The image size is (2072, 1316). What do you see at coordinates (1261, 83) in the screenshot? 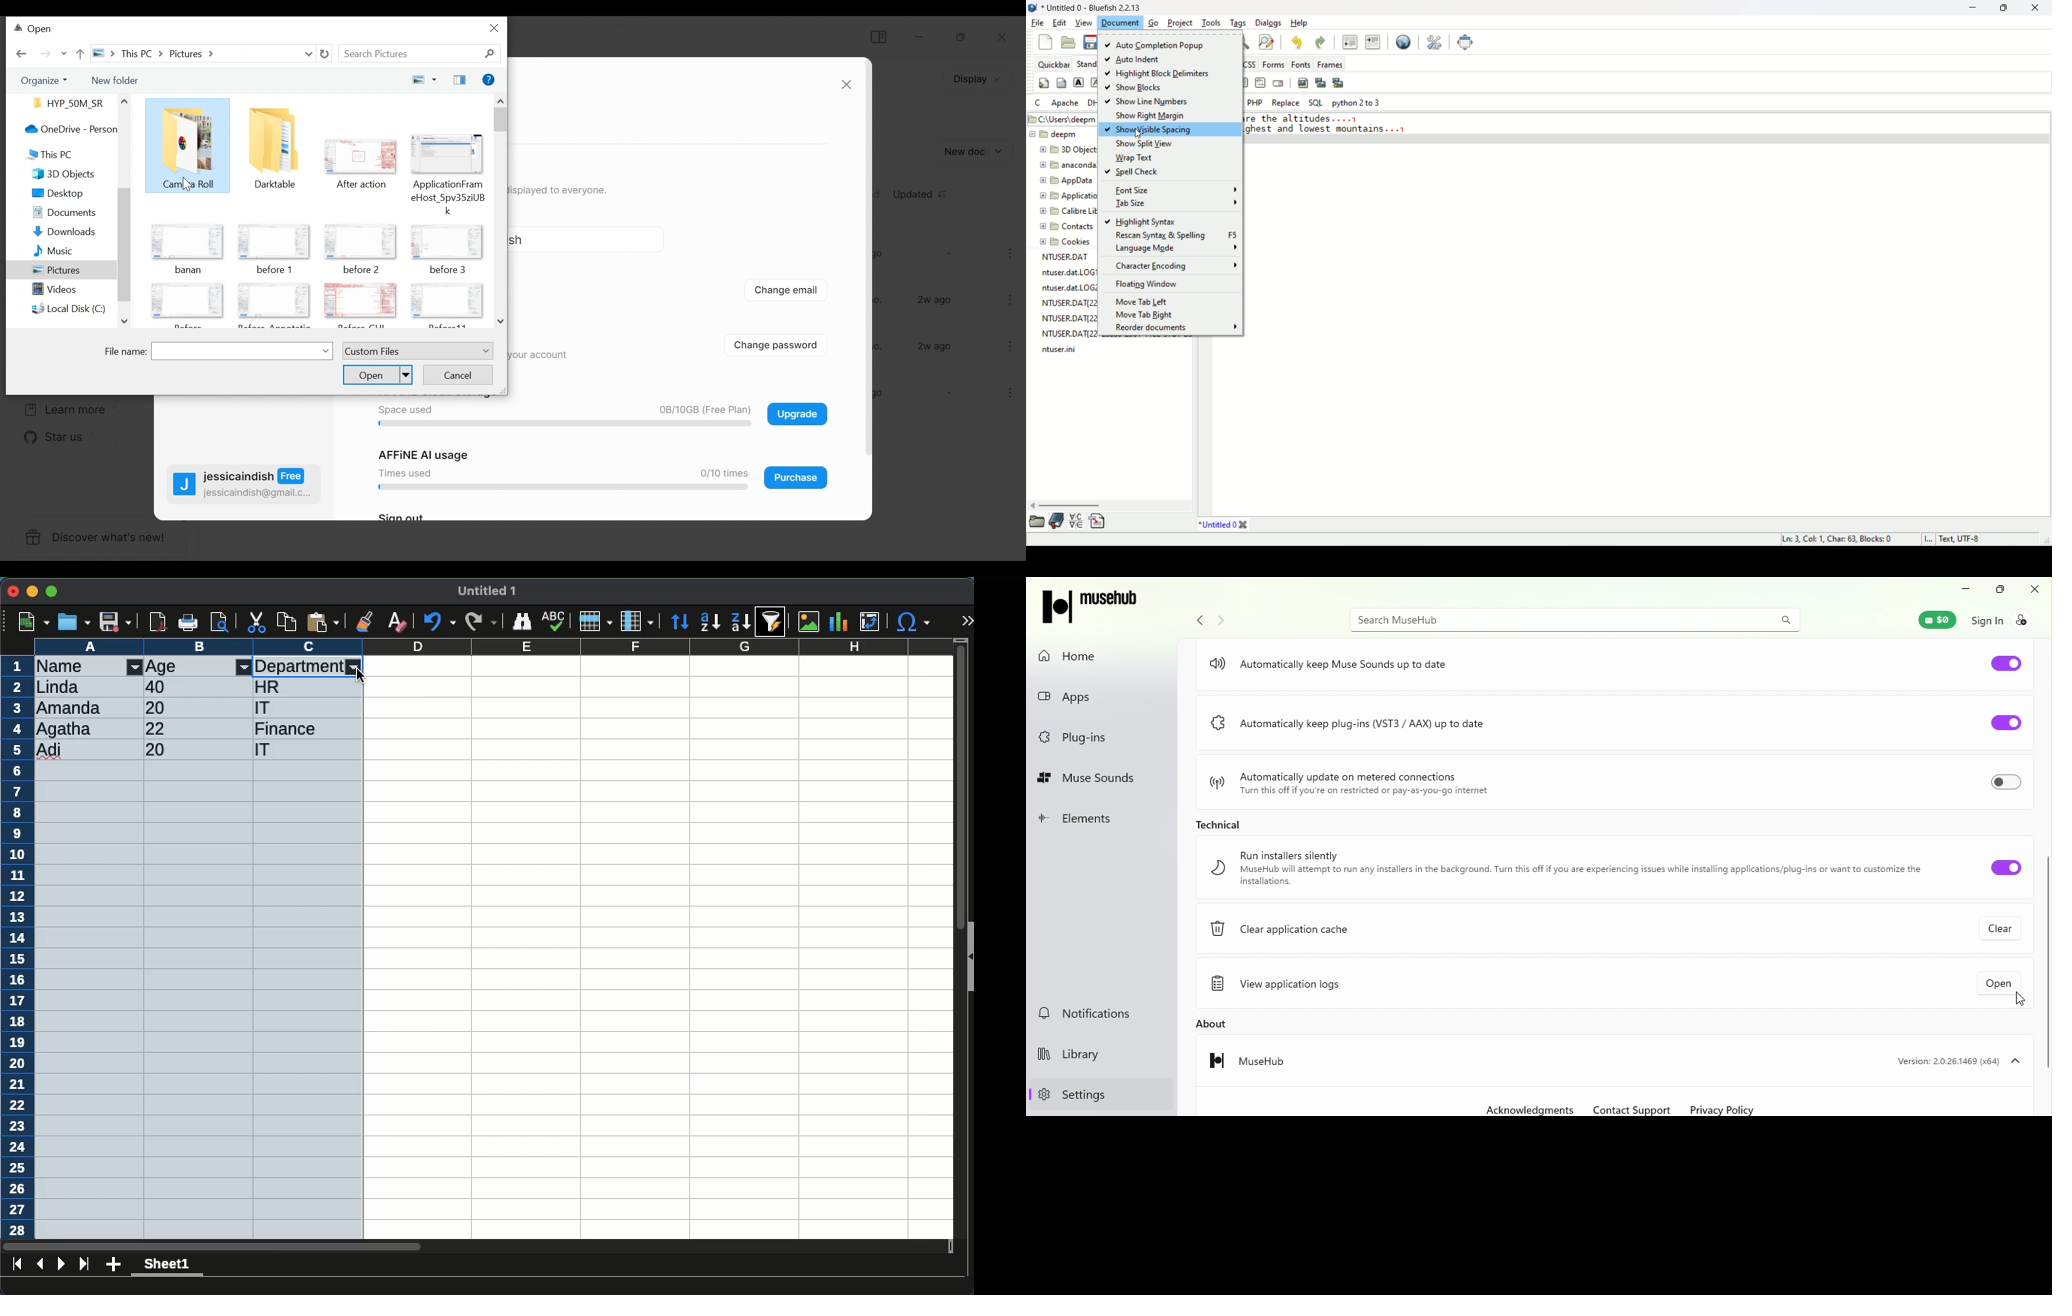
I see `HTML comment` at bounding box center [1261, 83].